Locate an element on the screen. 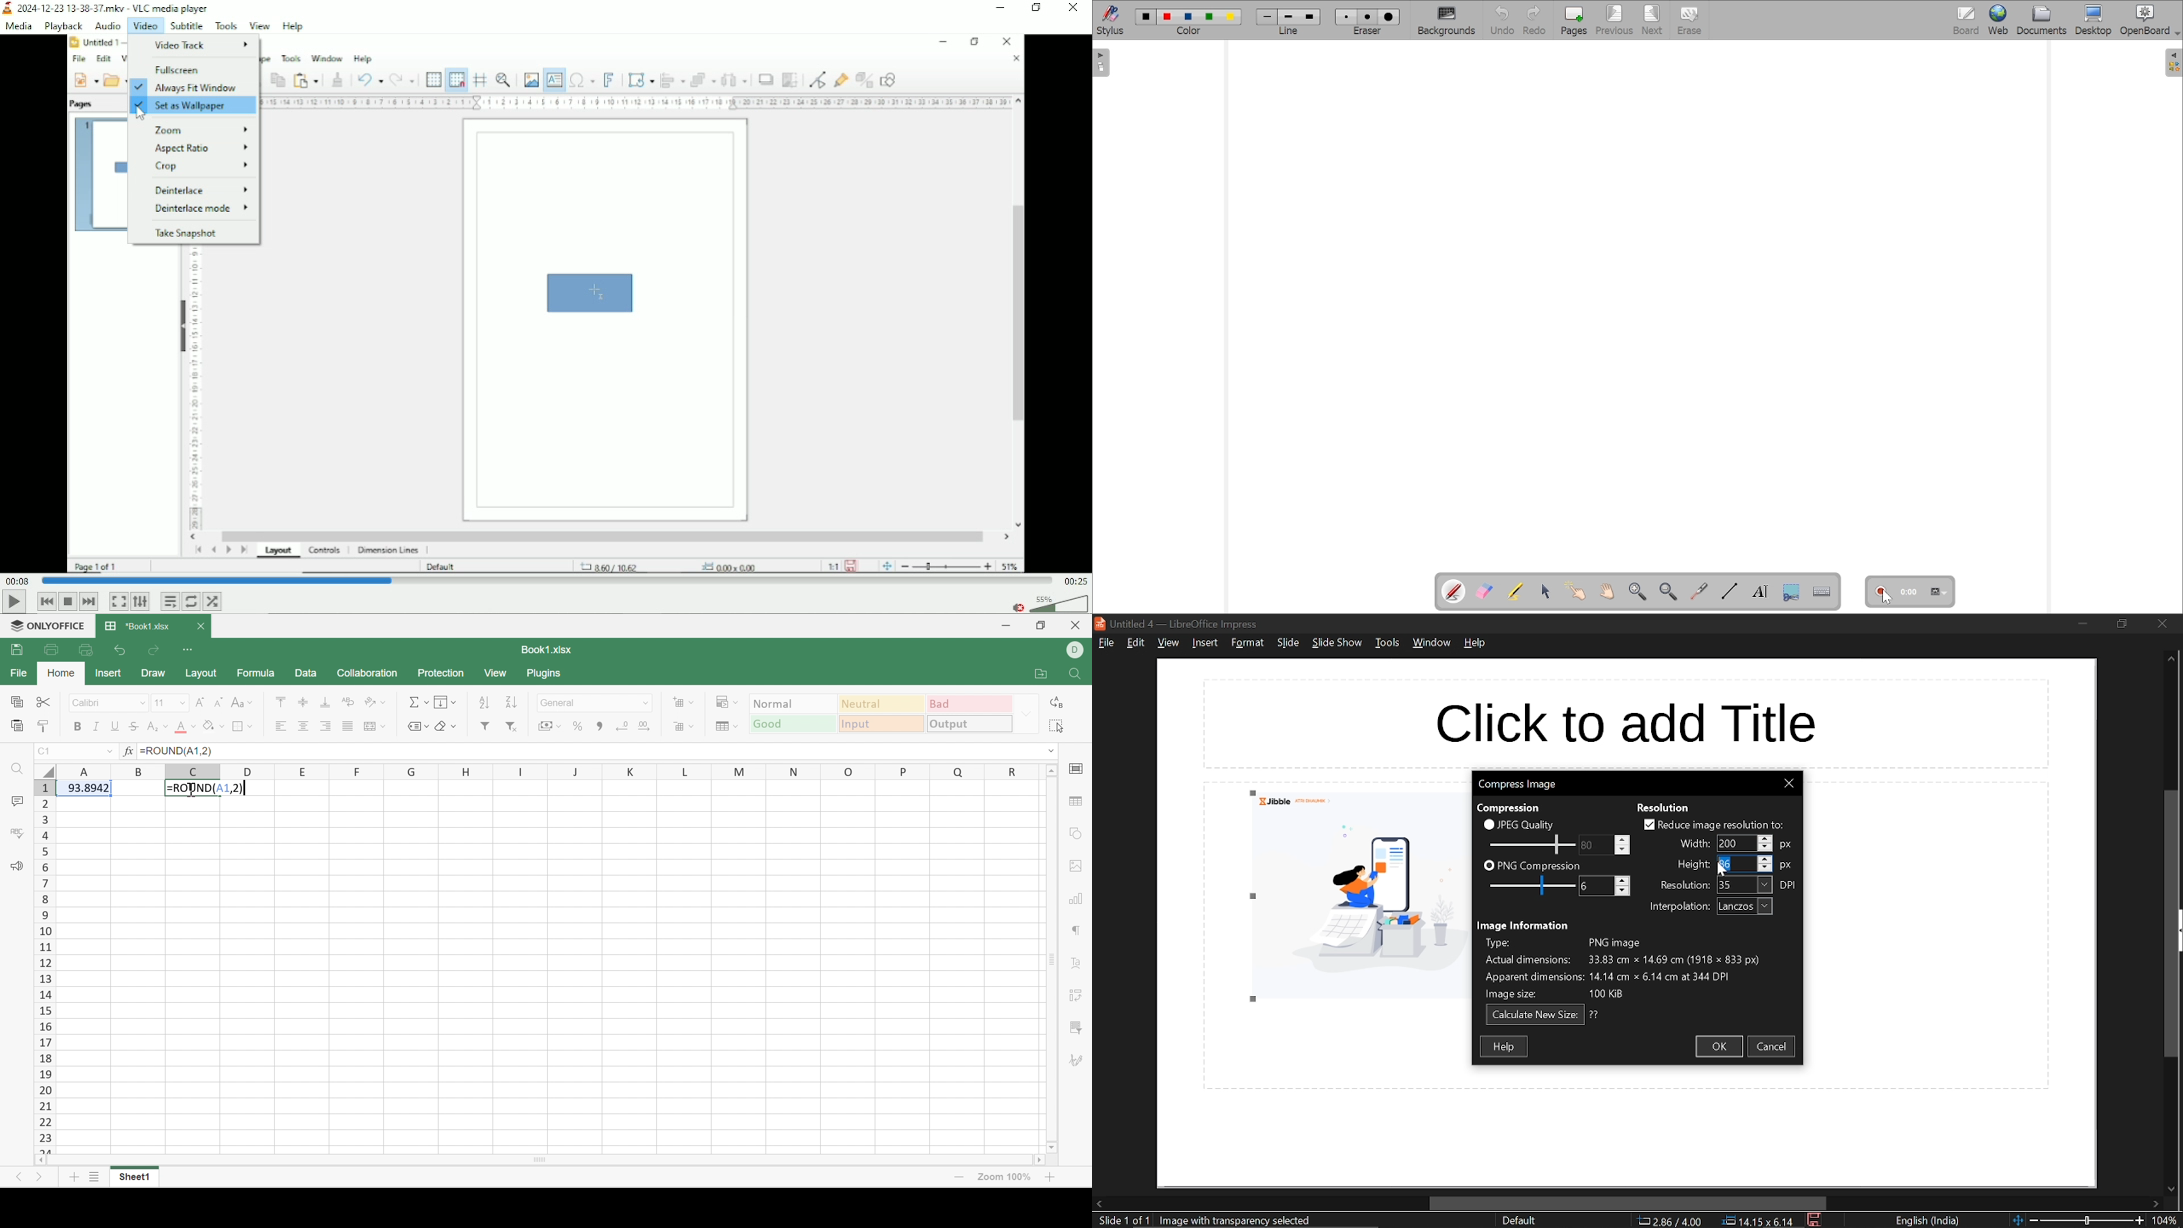 Image resolution: width=2184 pixels, height=1232 pixels. Color1 is located at coordinates (1146, 16).